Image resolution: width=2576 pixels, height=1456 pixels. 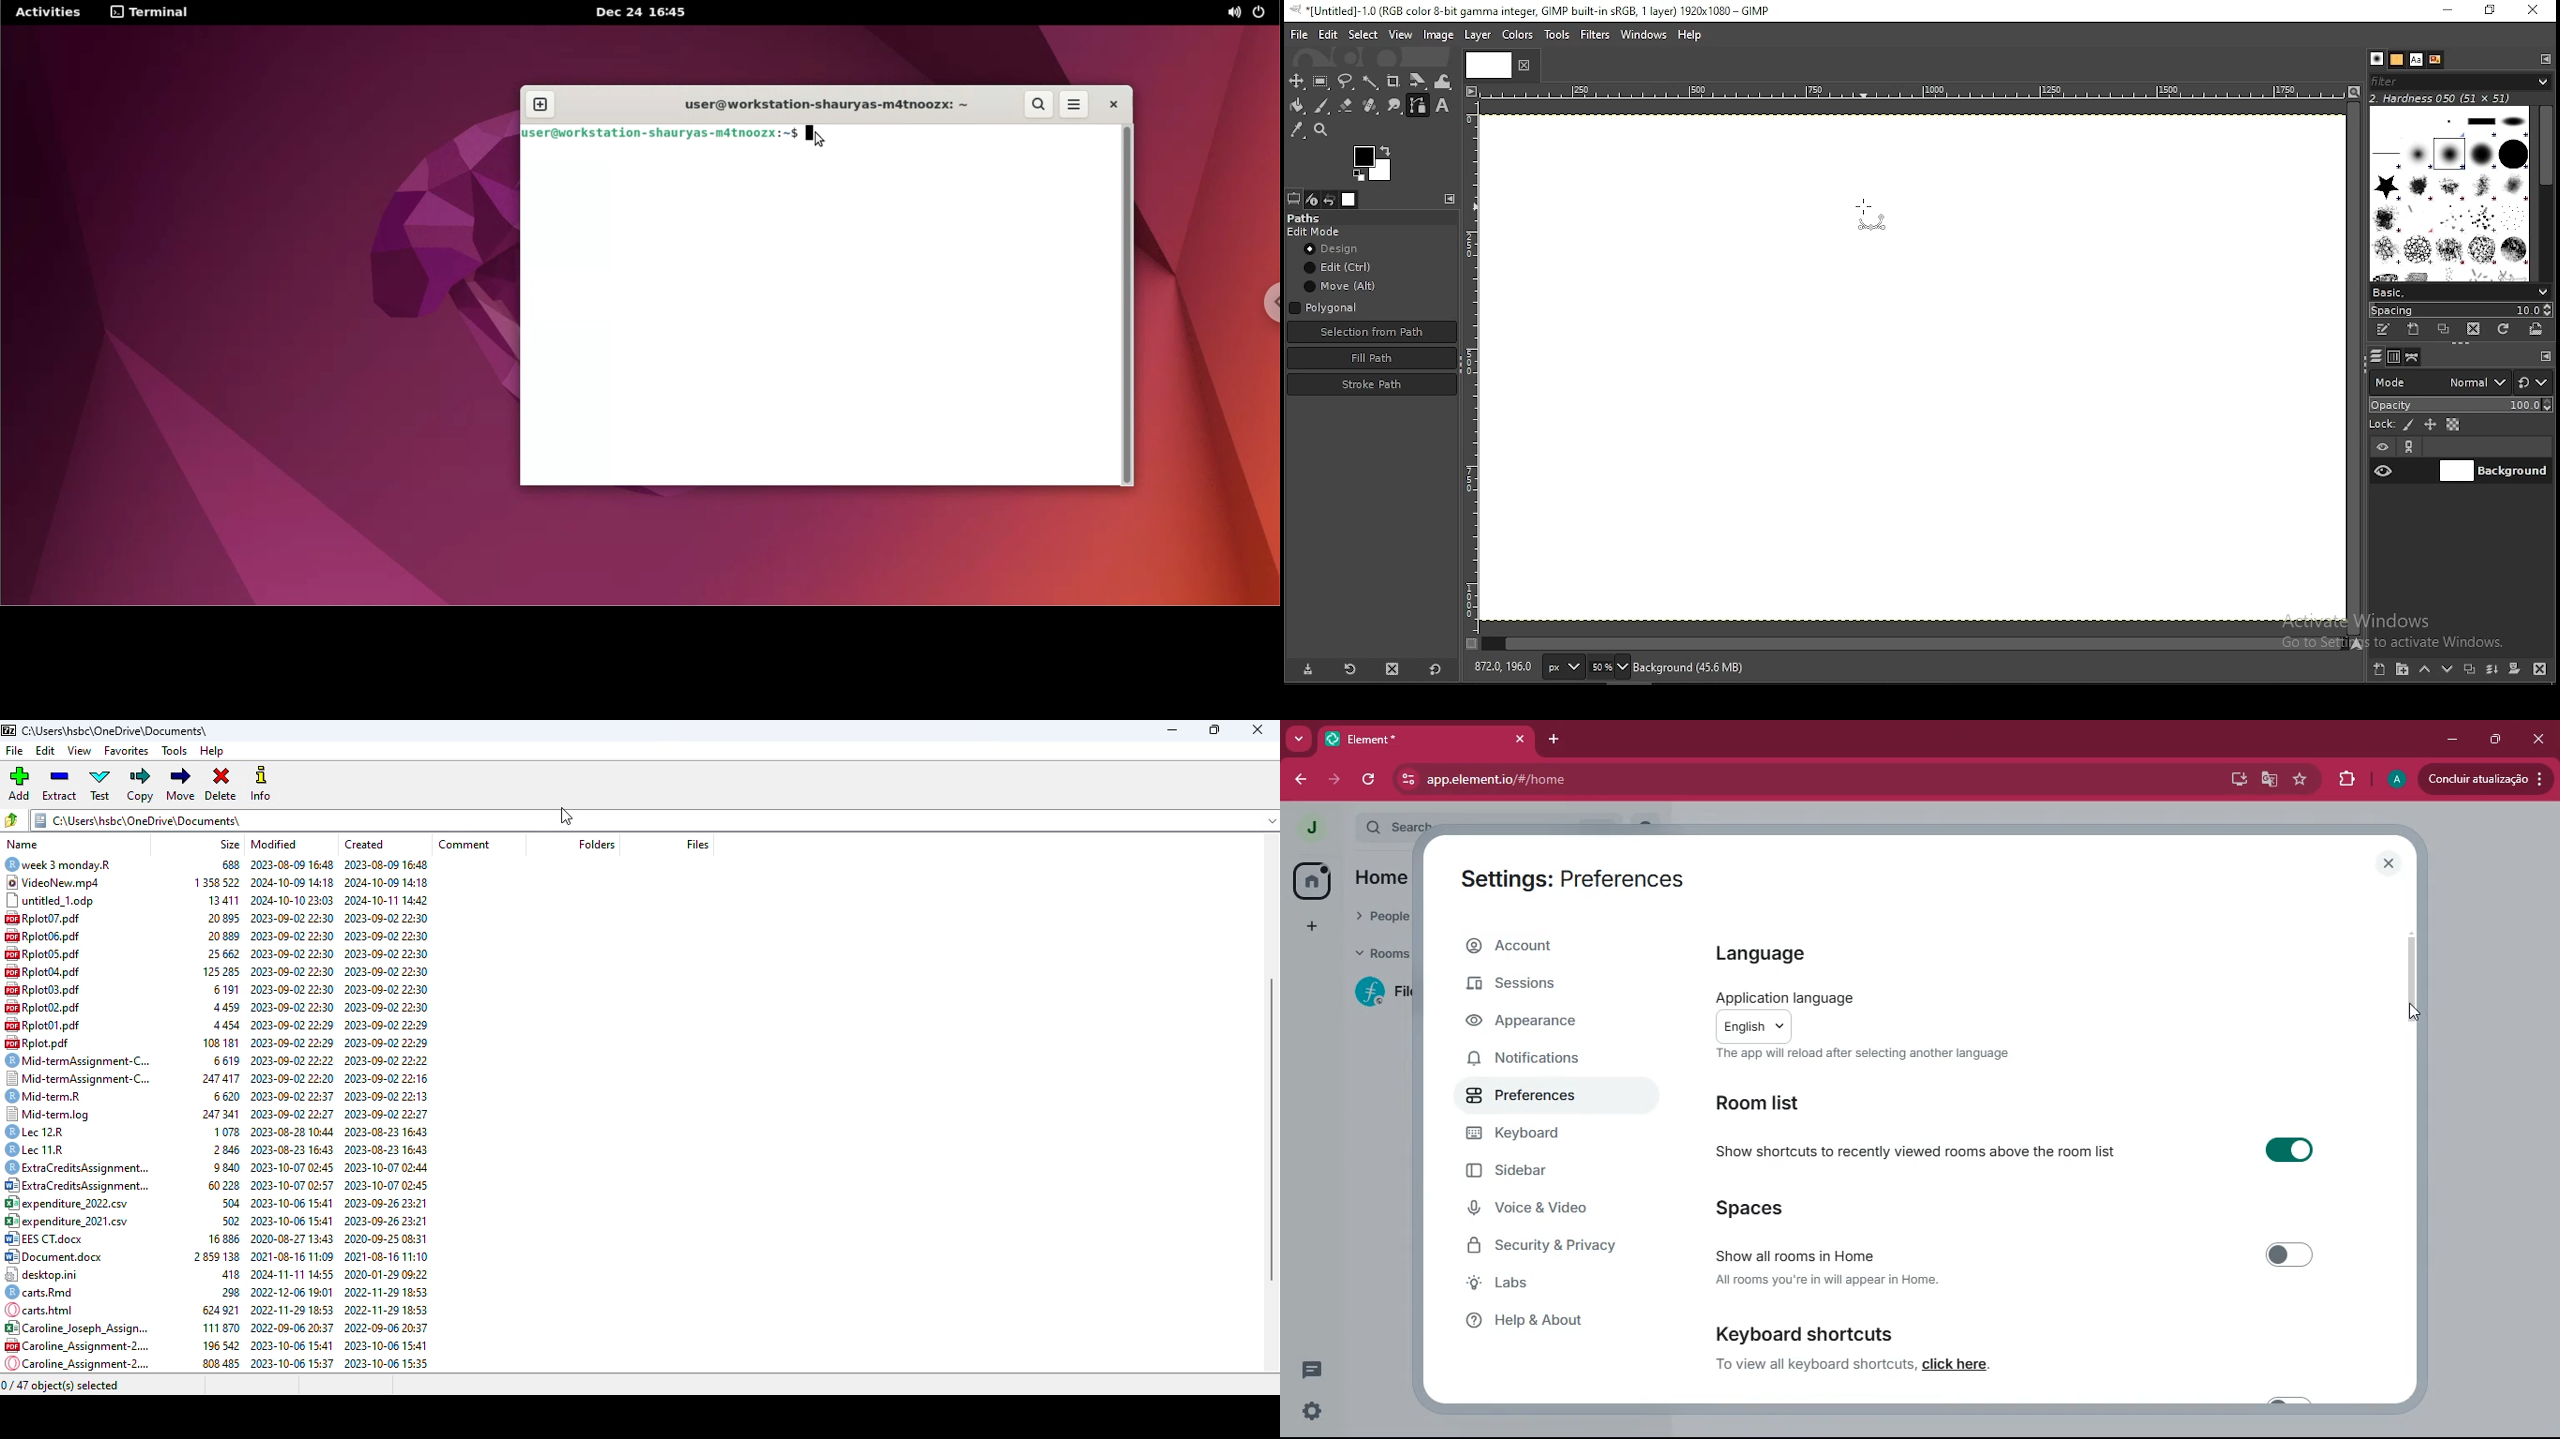 What do you see at coordinates (1305, 827) in the screenshot?
I see `profile picture` at bounding box center [1305, 827].